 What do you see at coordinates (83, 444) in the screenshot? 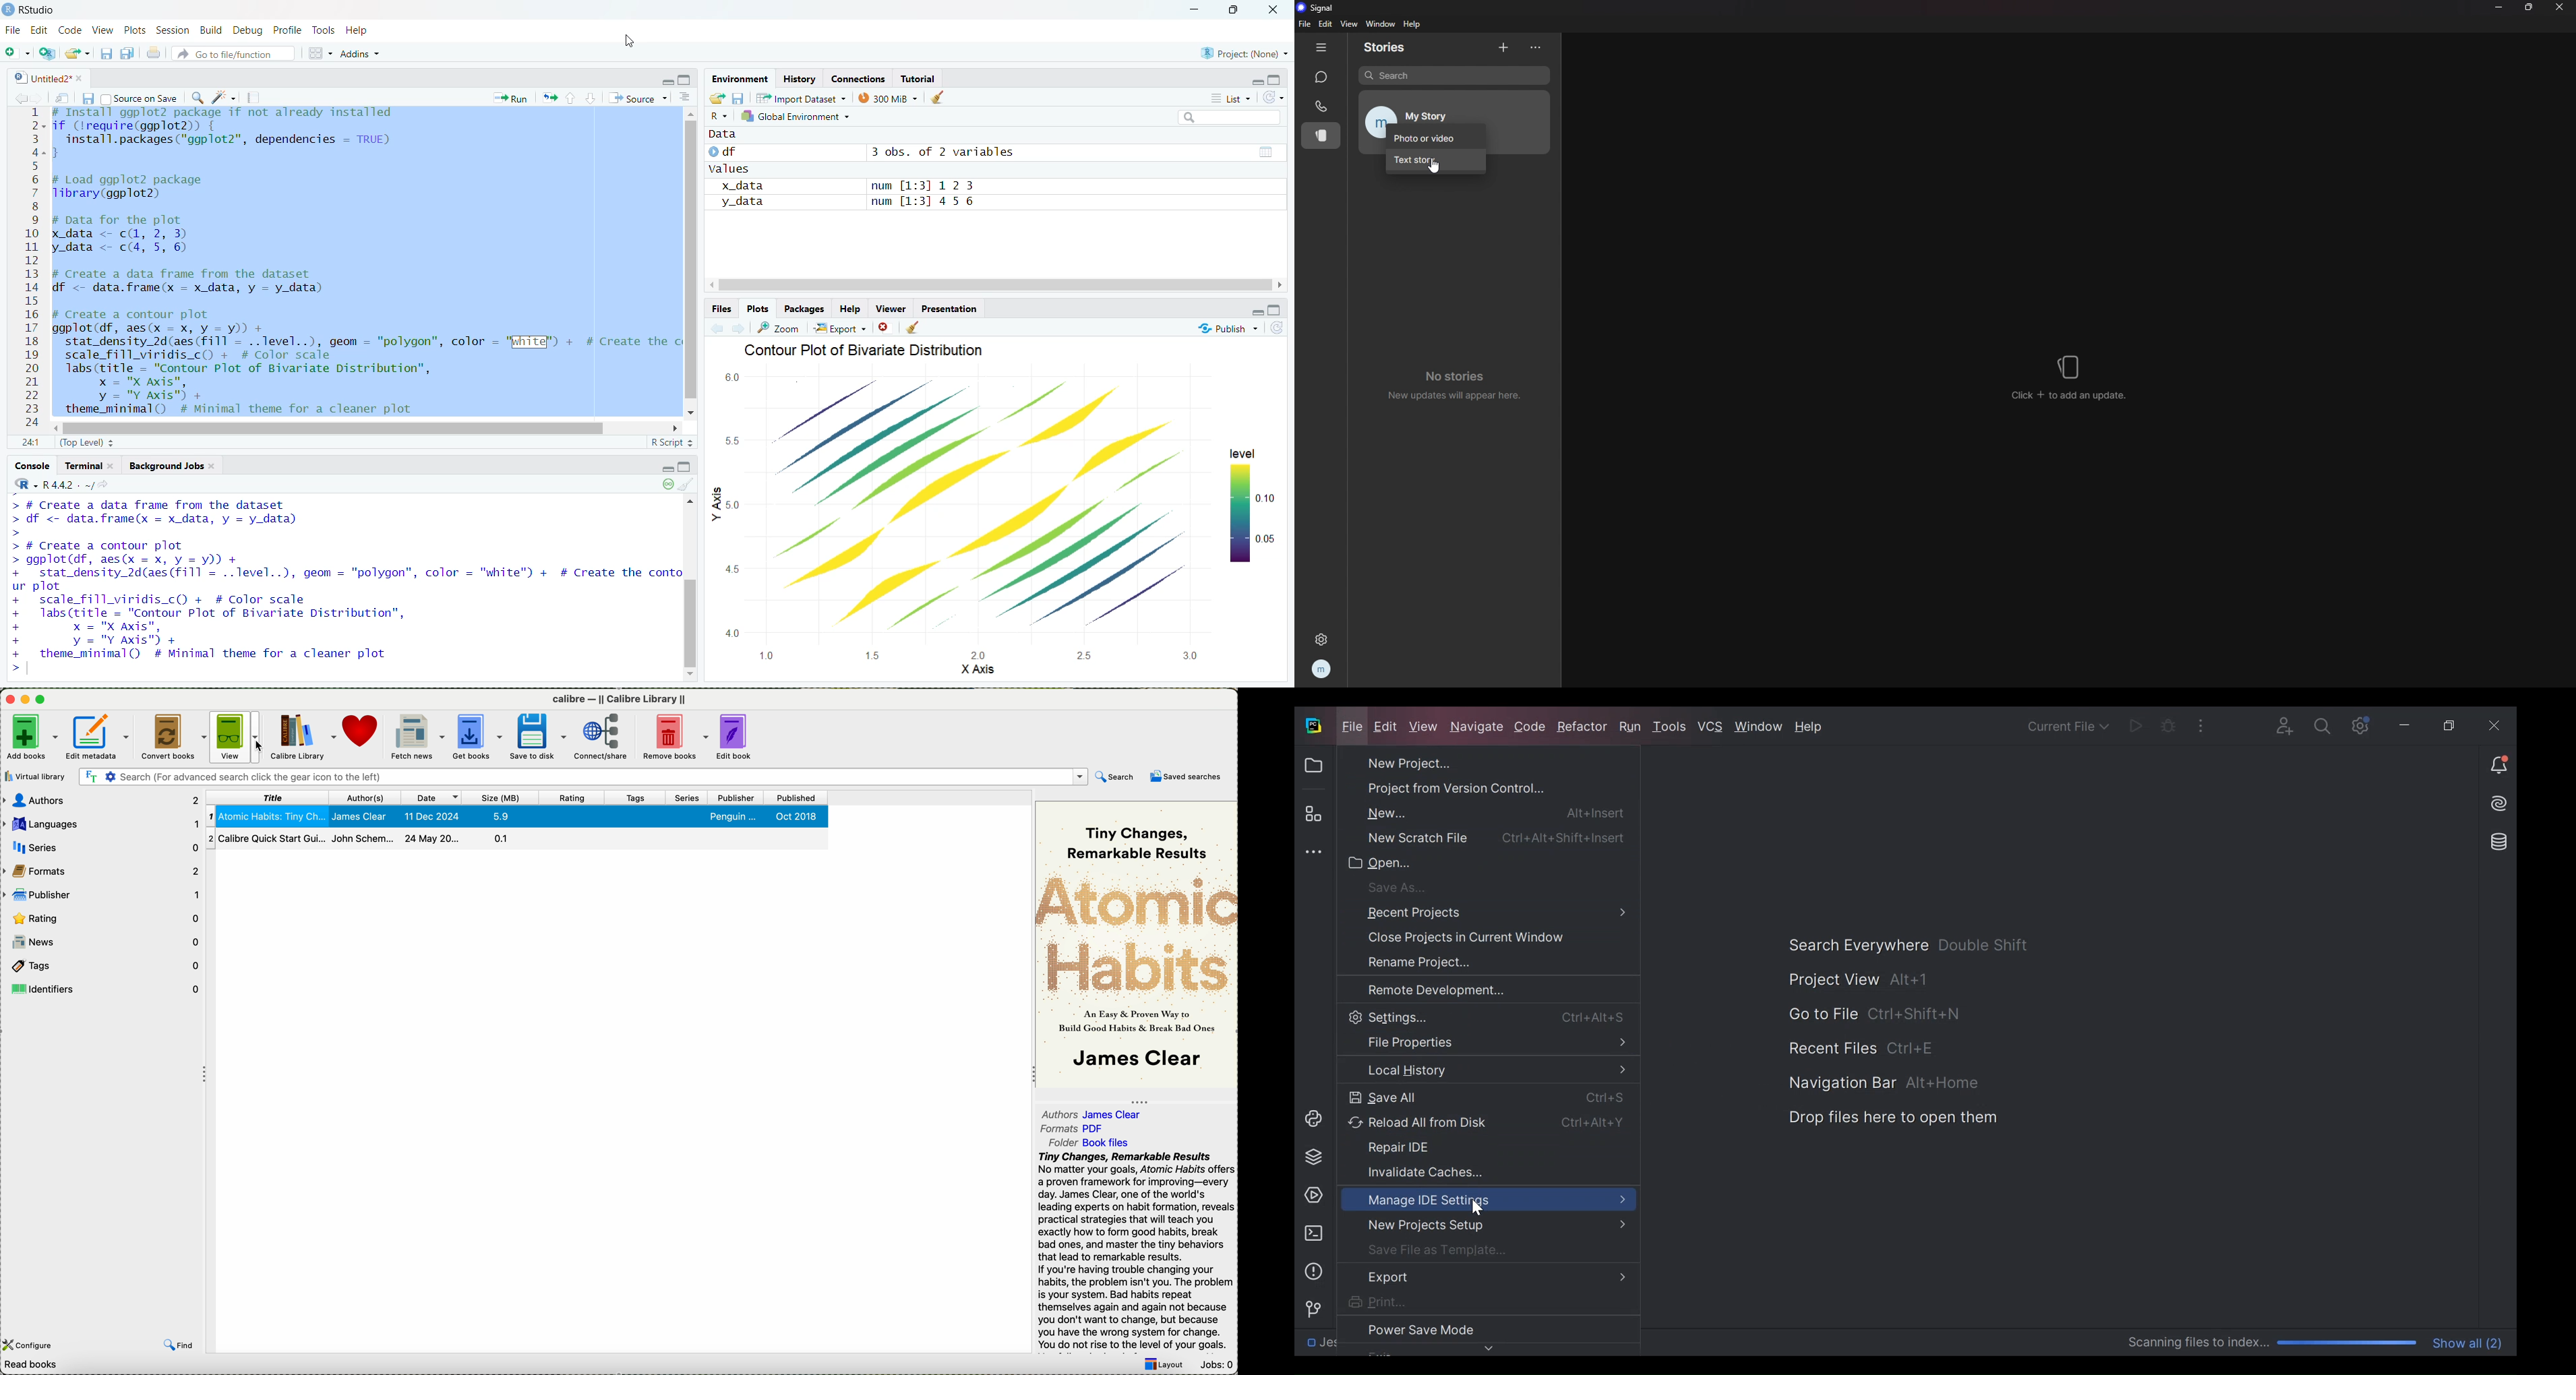
I see `(Top Level) ` at bounding box center [83, 444].